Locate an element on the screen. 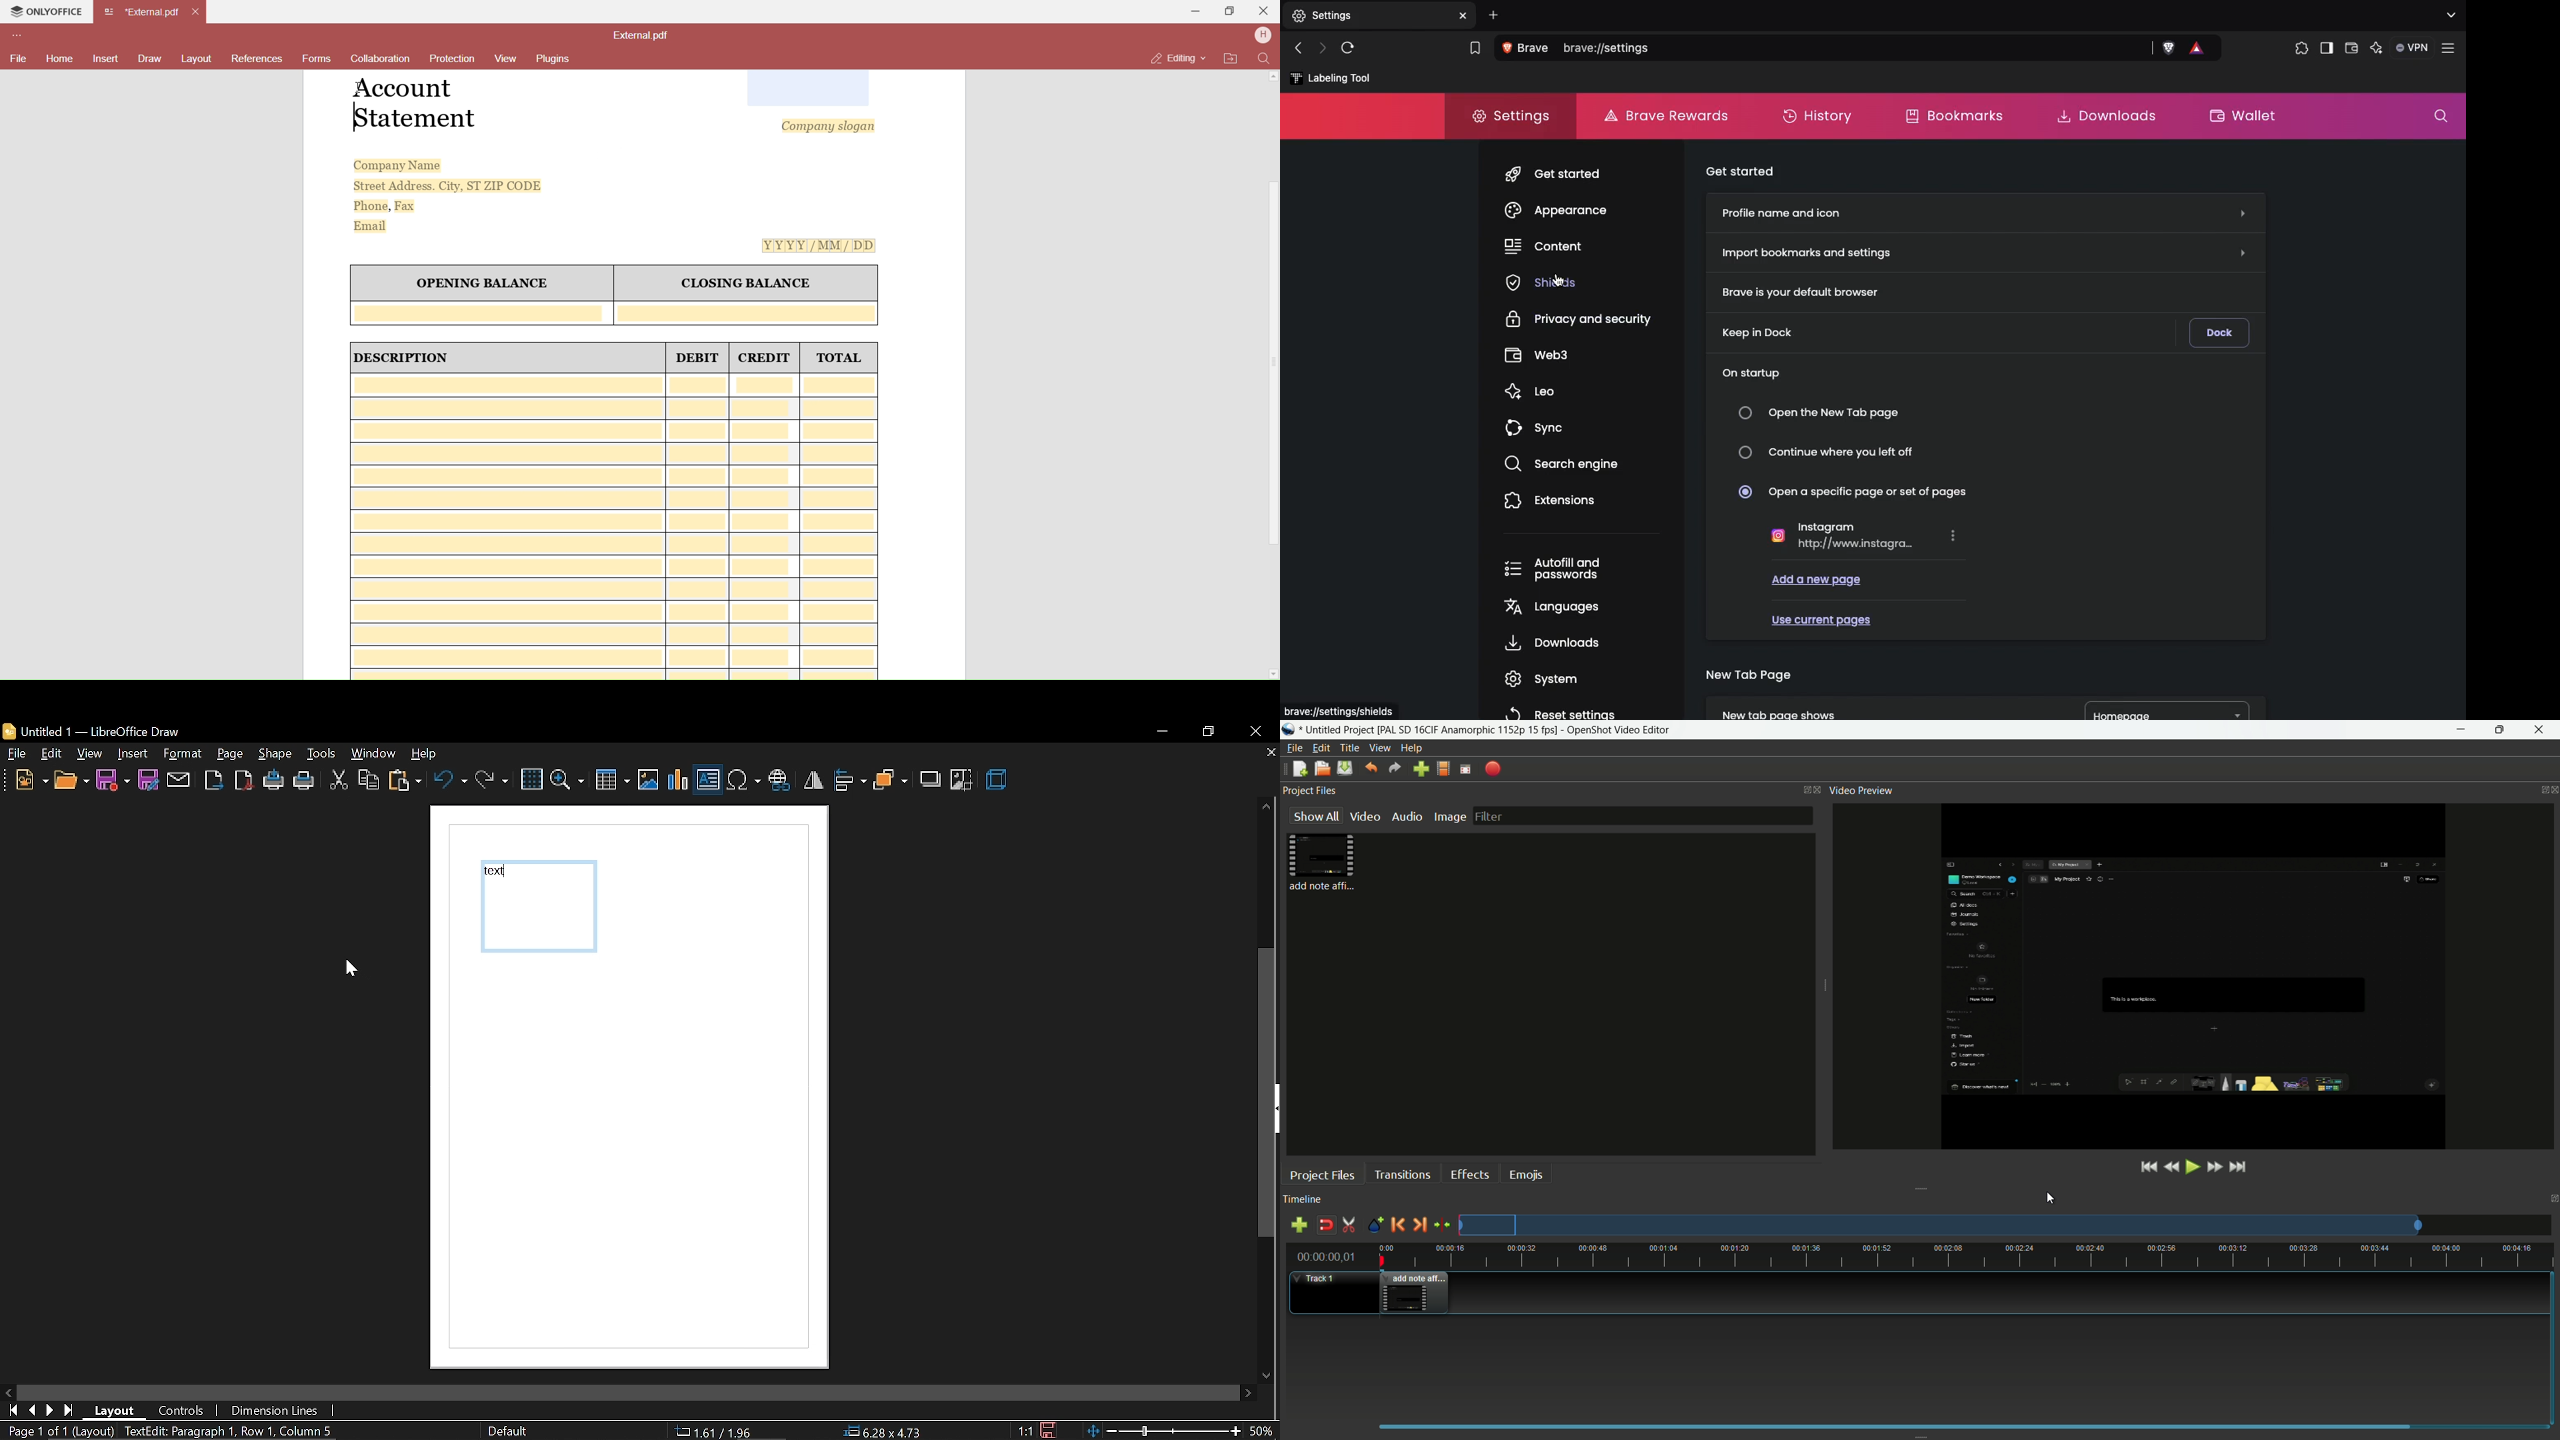 This screenshot has height=1456, width=2576. arrange is located at coordinates (891, 782).